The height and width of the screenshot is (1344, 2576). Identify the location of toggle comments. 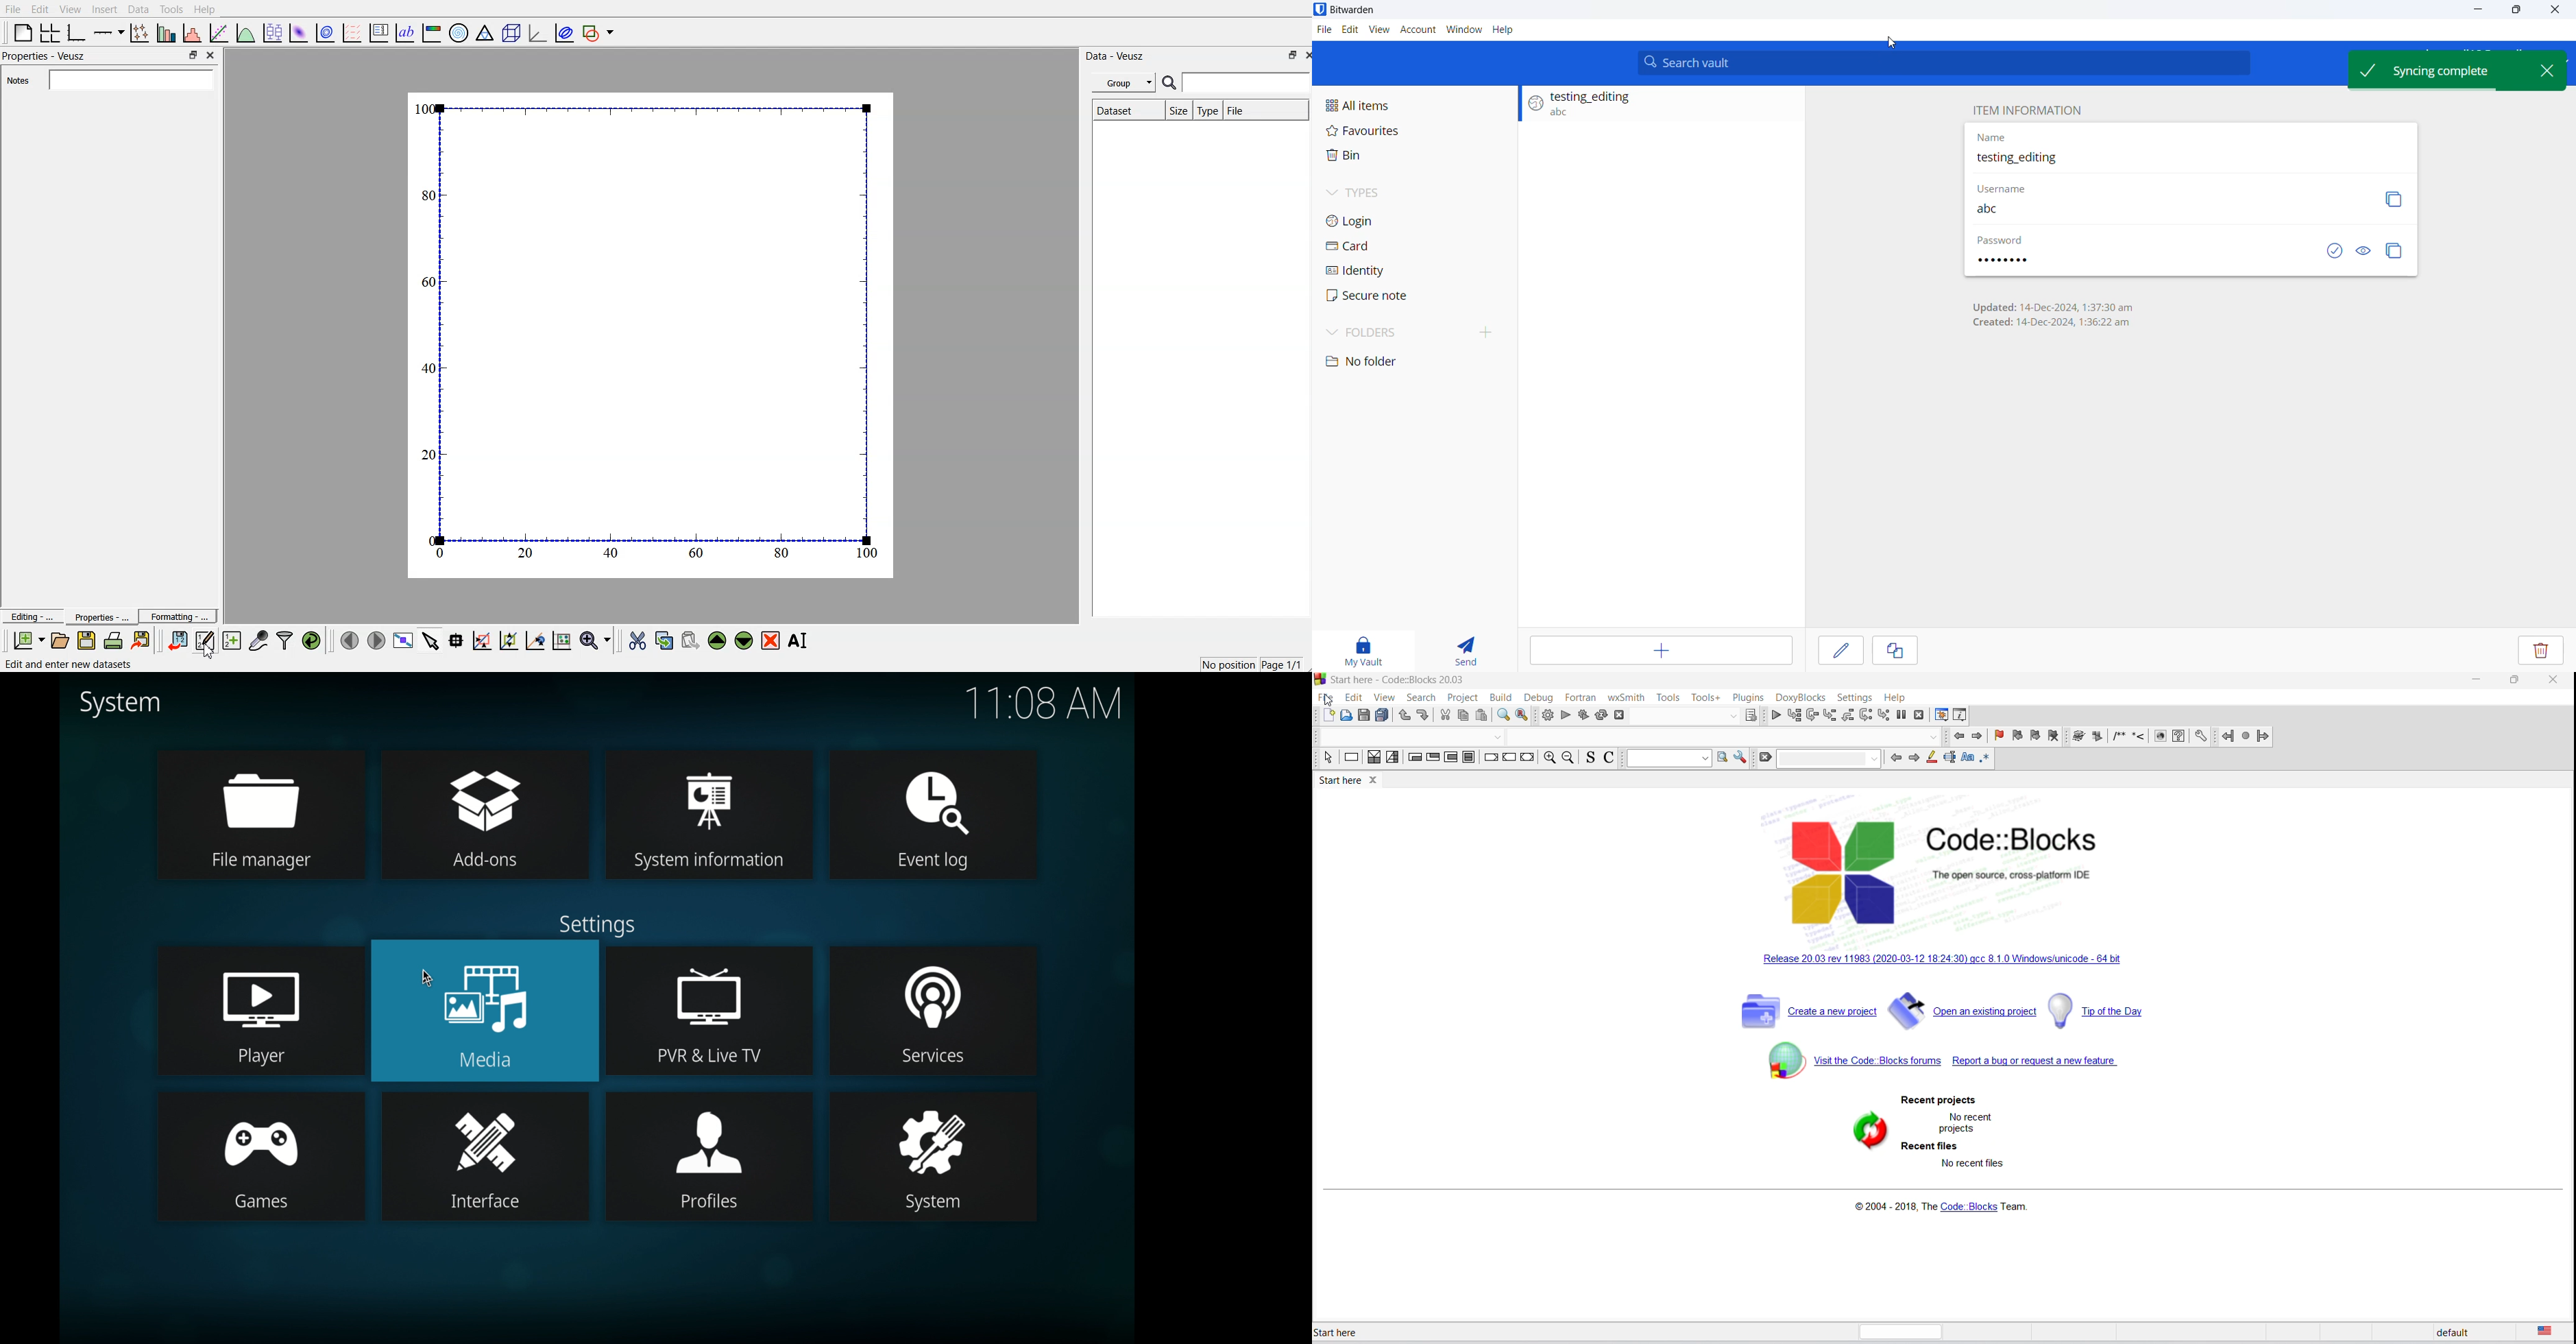
(1610, 758).